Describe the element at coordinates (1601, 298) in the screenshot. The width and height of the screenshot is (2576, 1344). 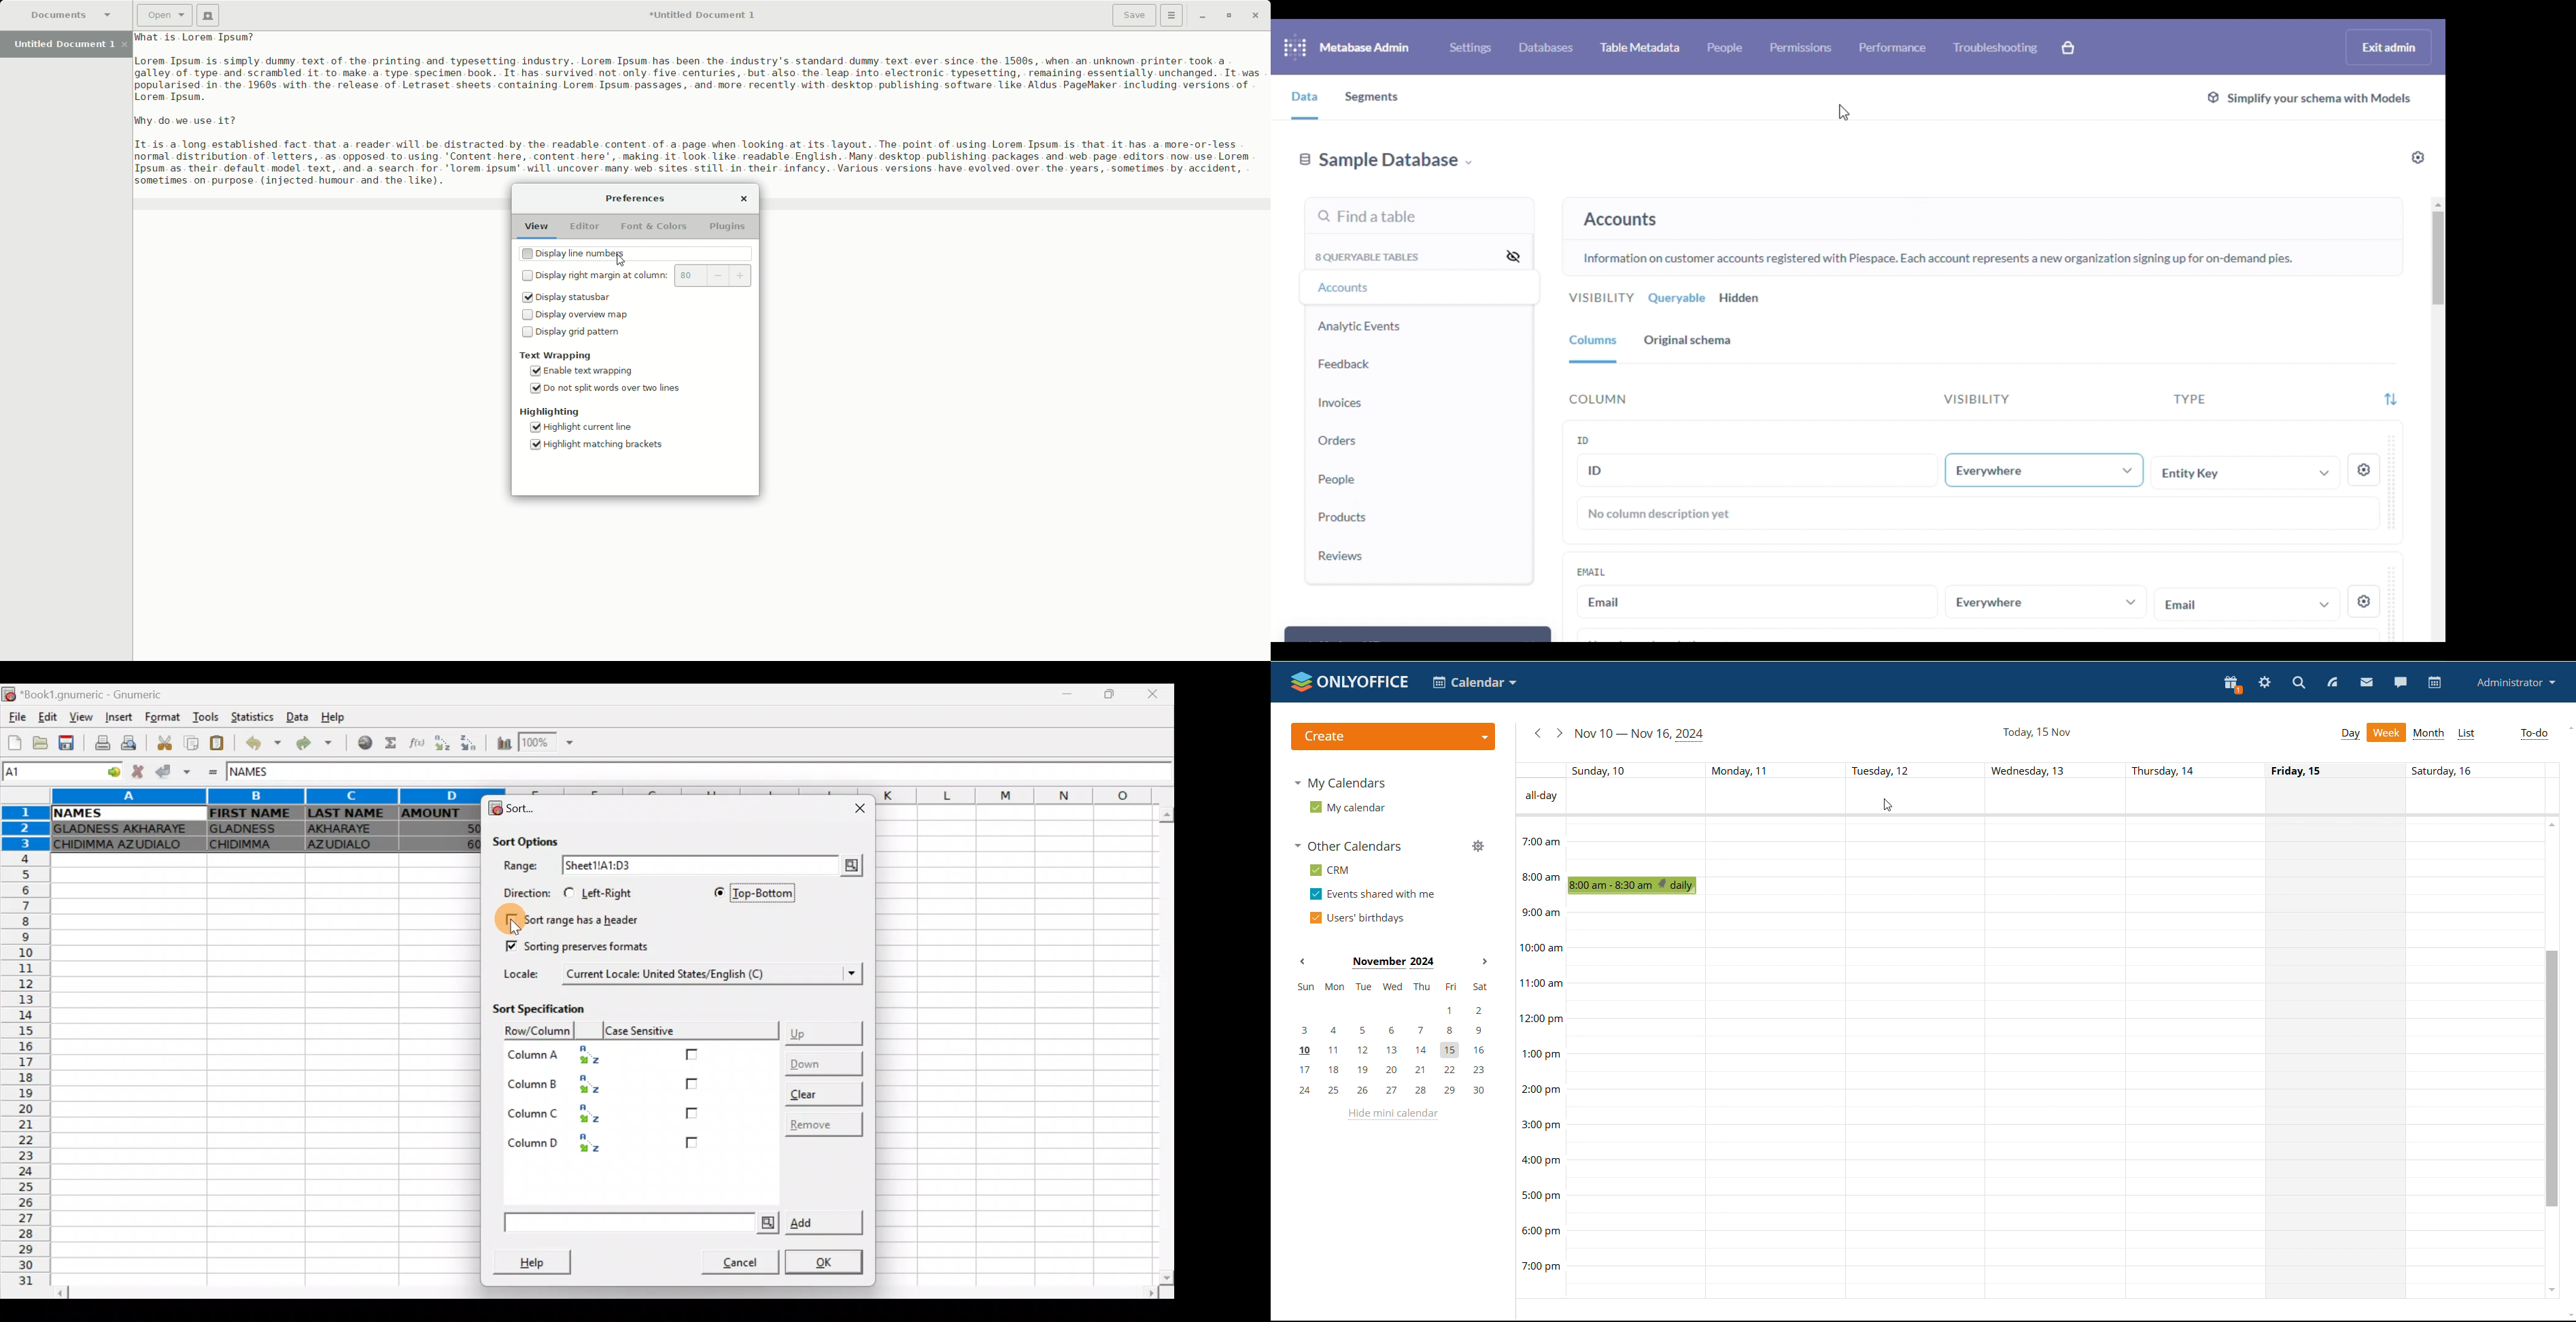
I see `visibility` at that location.